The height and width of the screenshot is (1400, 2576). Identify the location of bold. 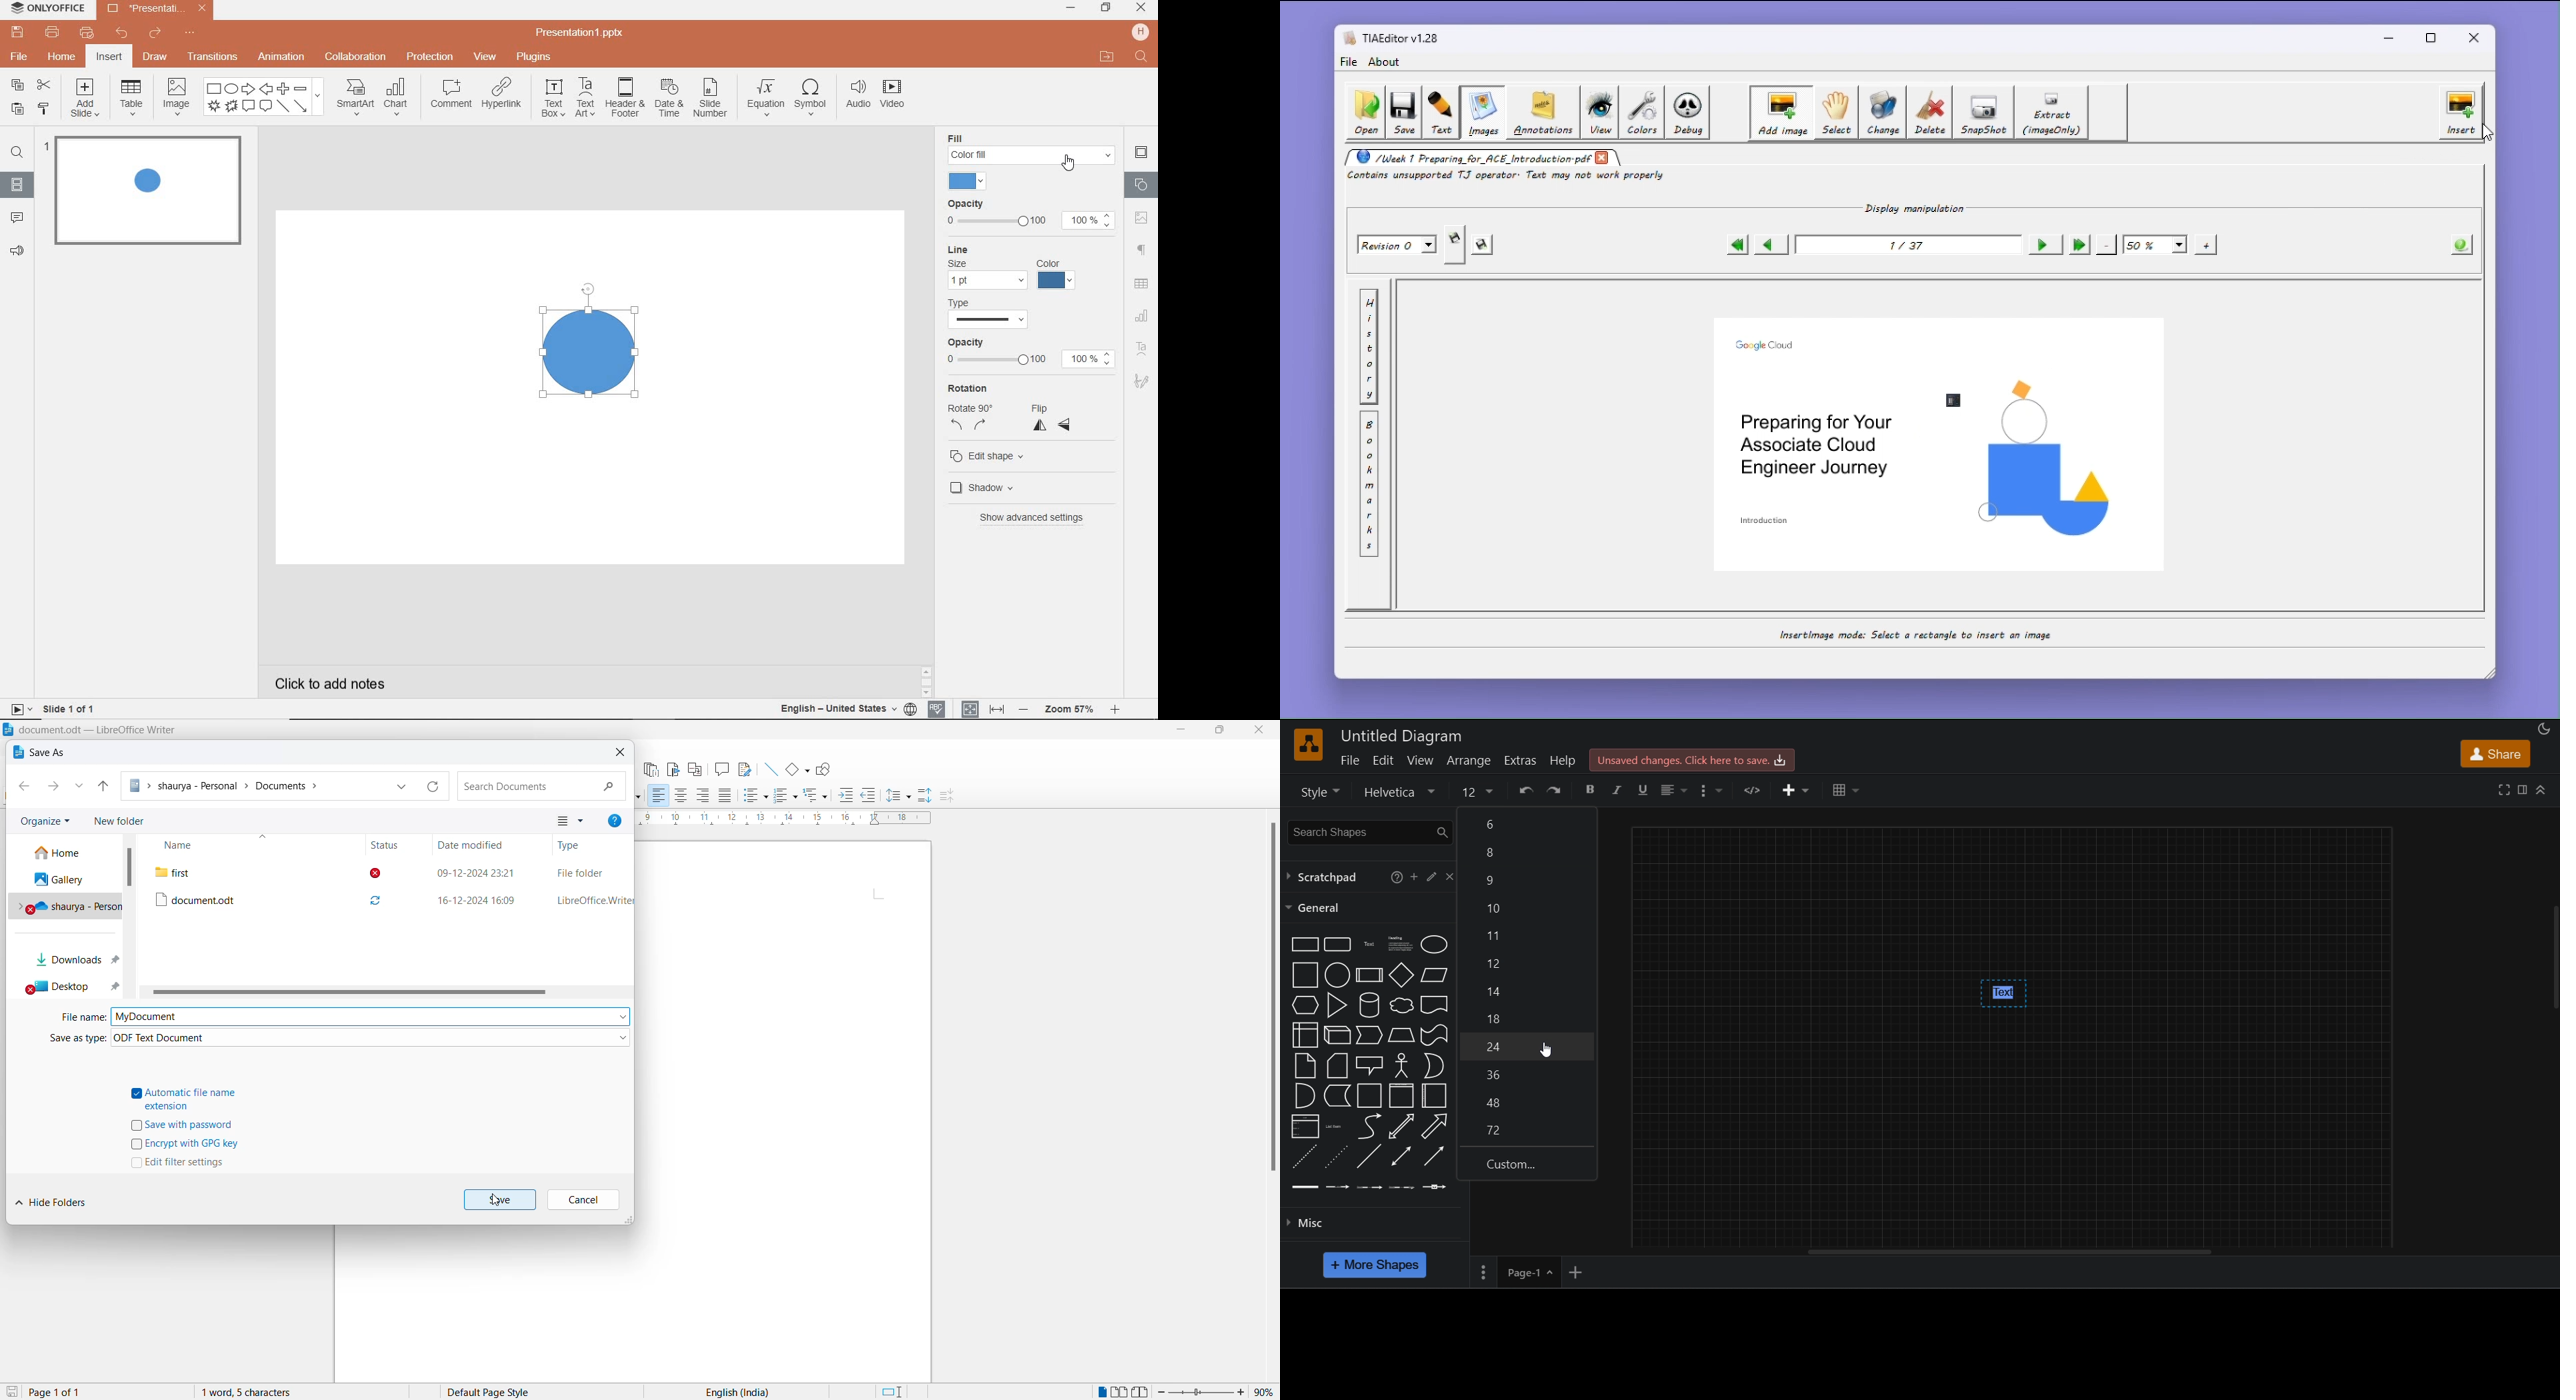
(1591, 790).